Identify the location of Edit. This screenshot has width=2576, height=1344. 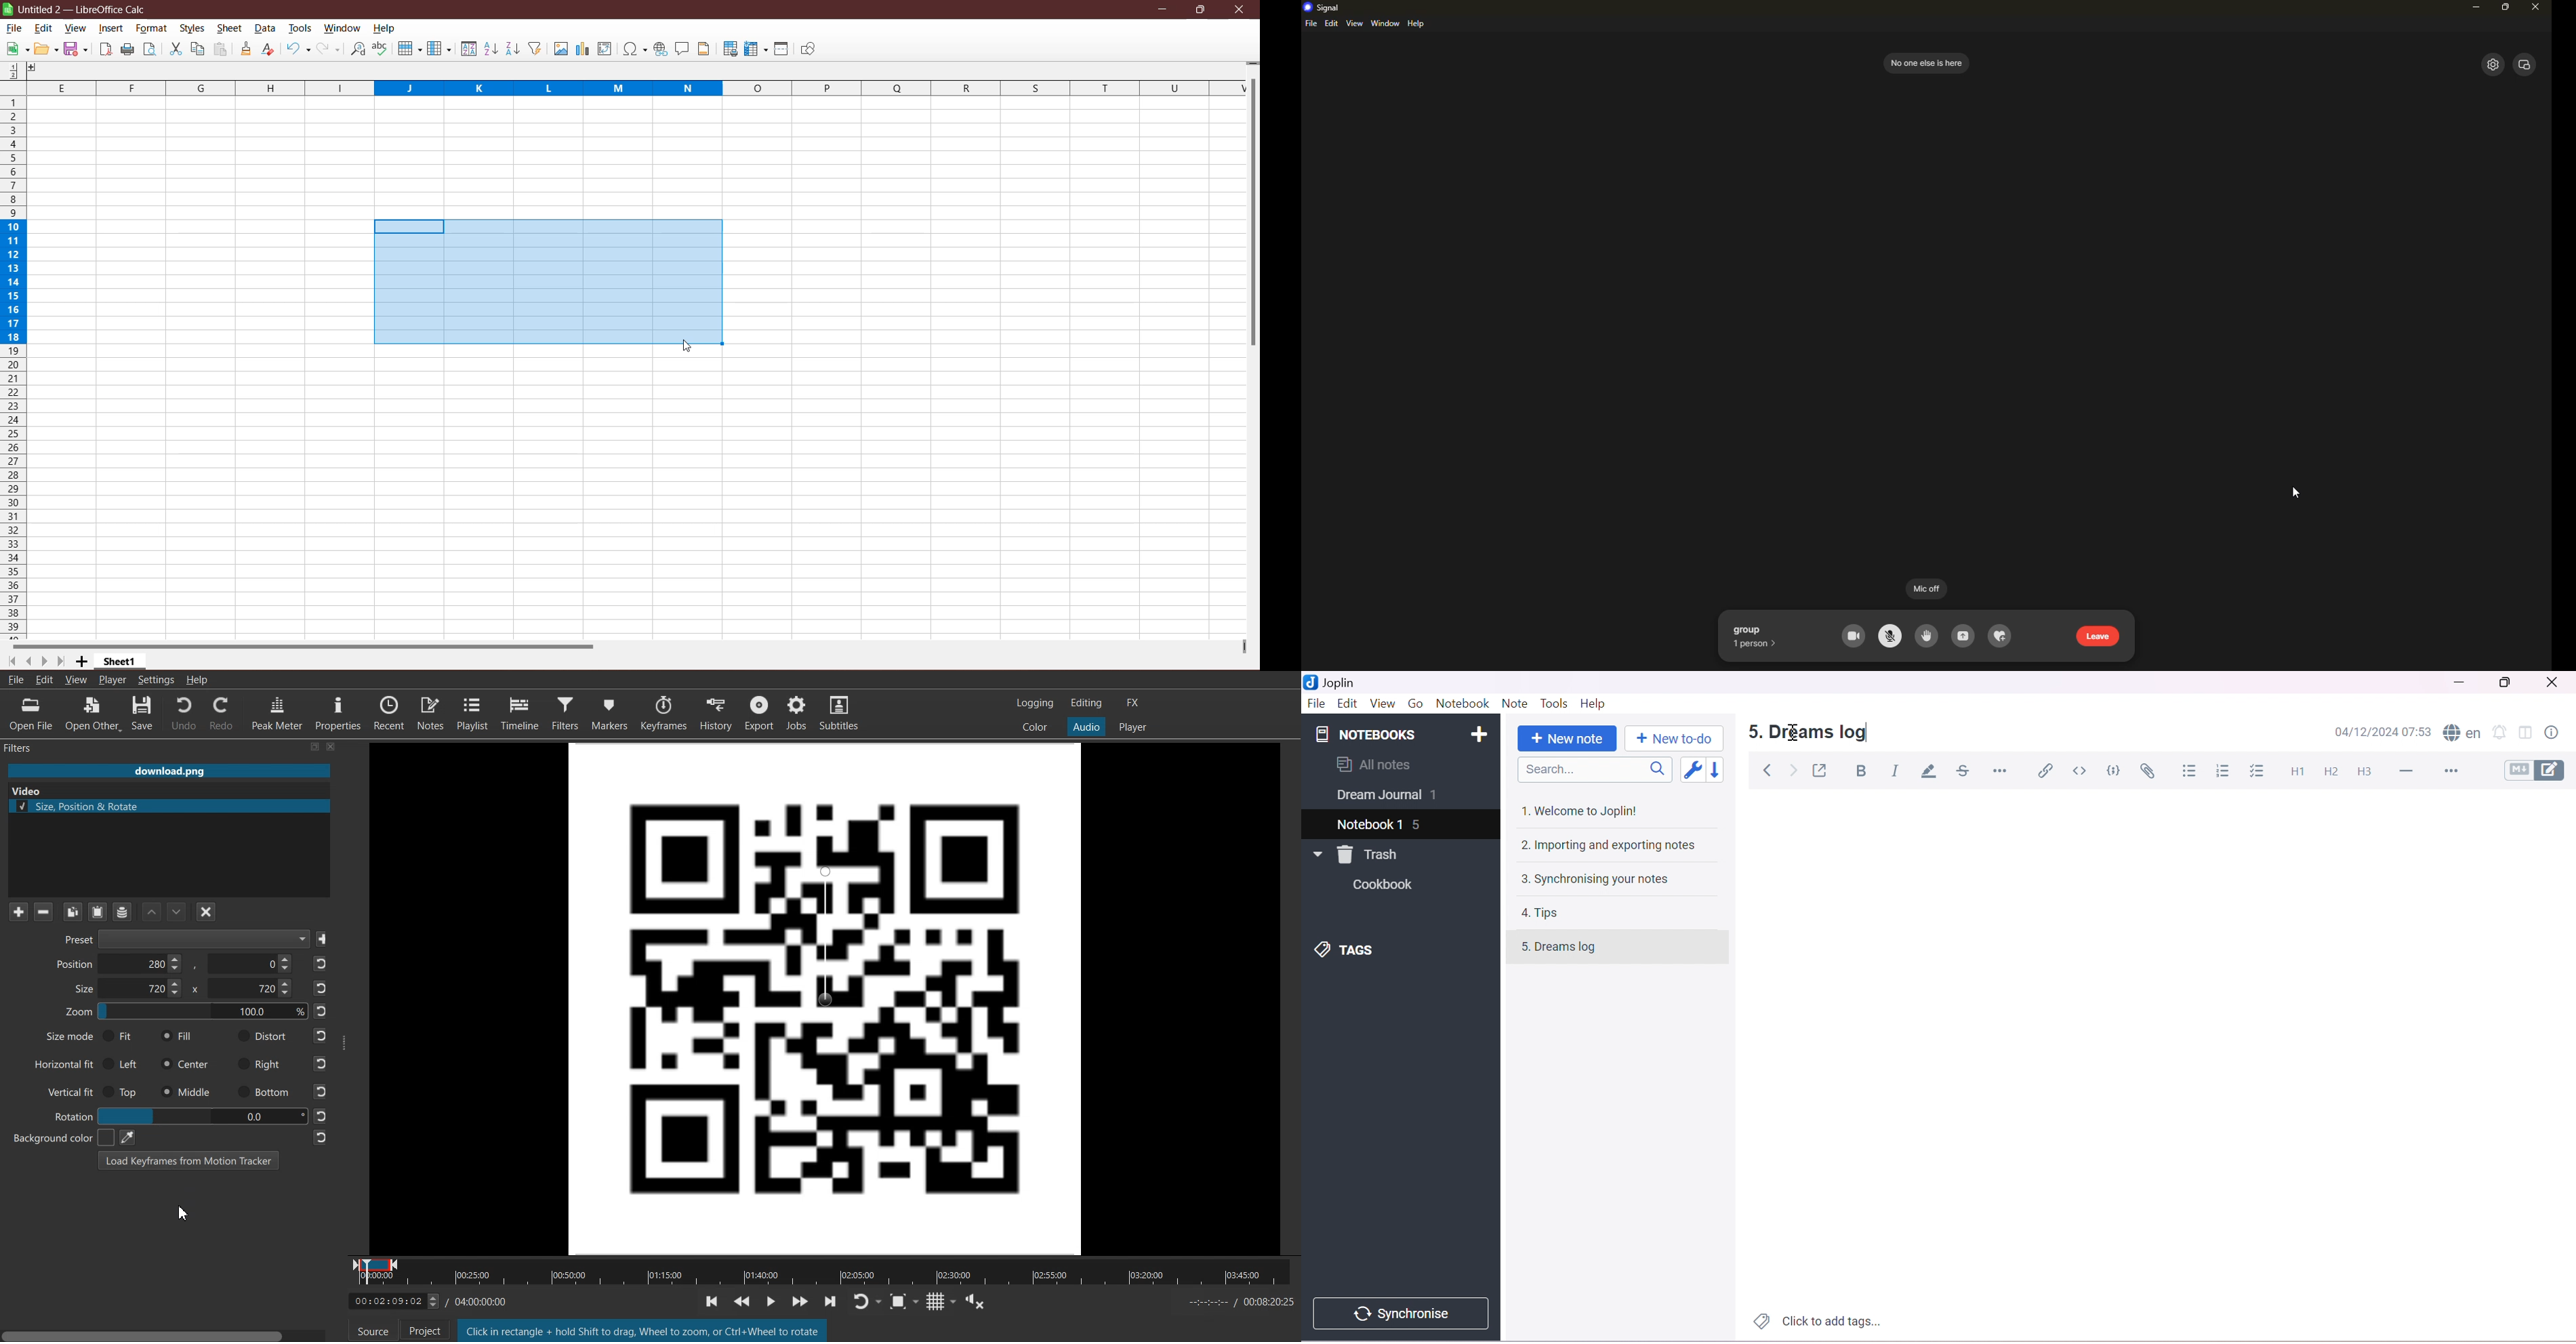
(1347, 704).